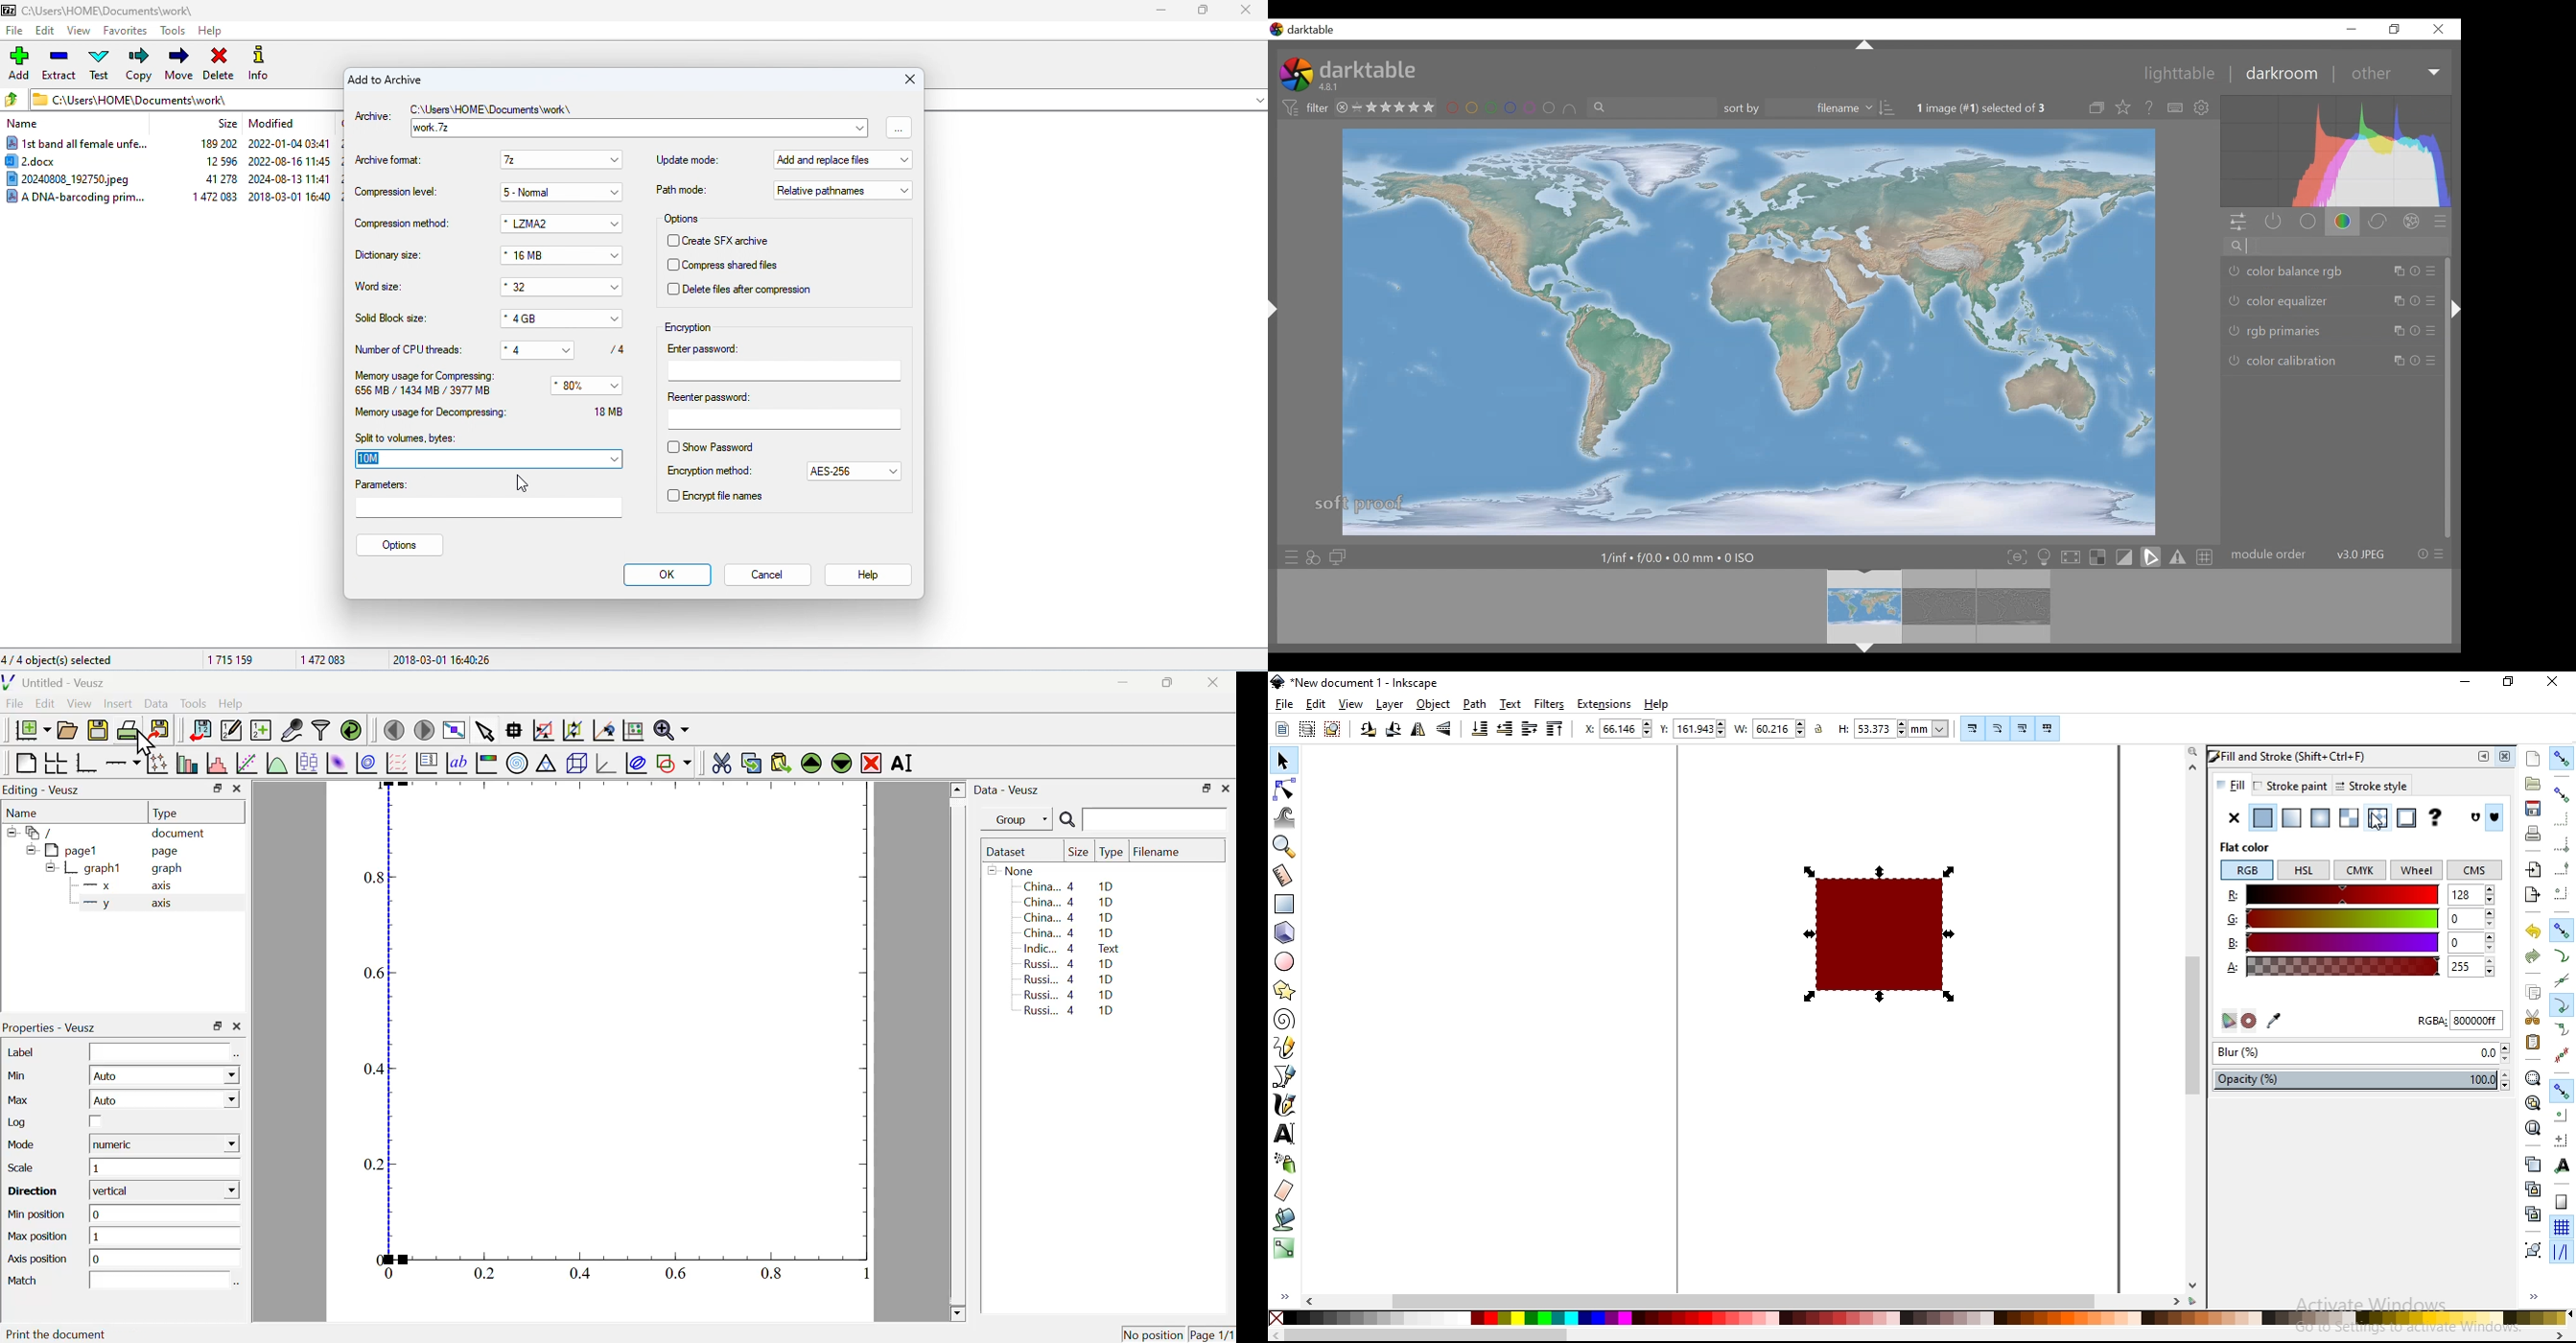  I want to click on draw bazier lines and straight lines, so click(1285, 1077).